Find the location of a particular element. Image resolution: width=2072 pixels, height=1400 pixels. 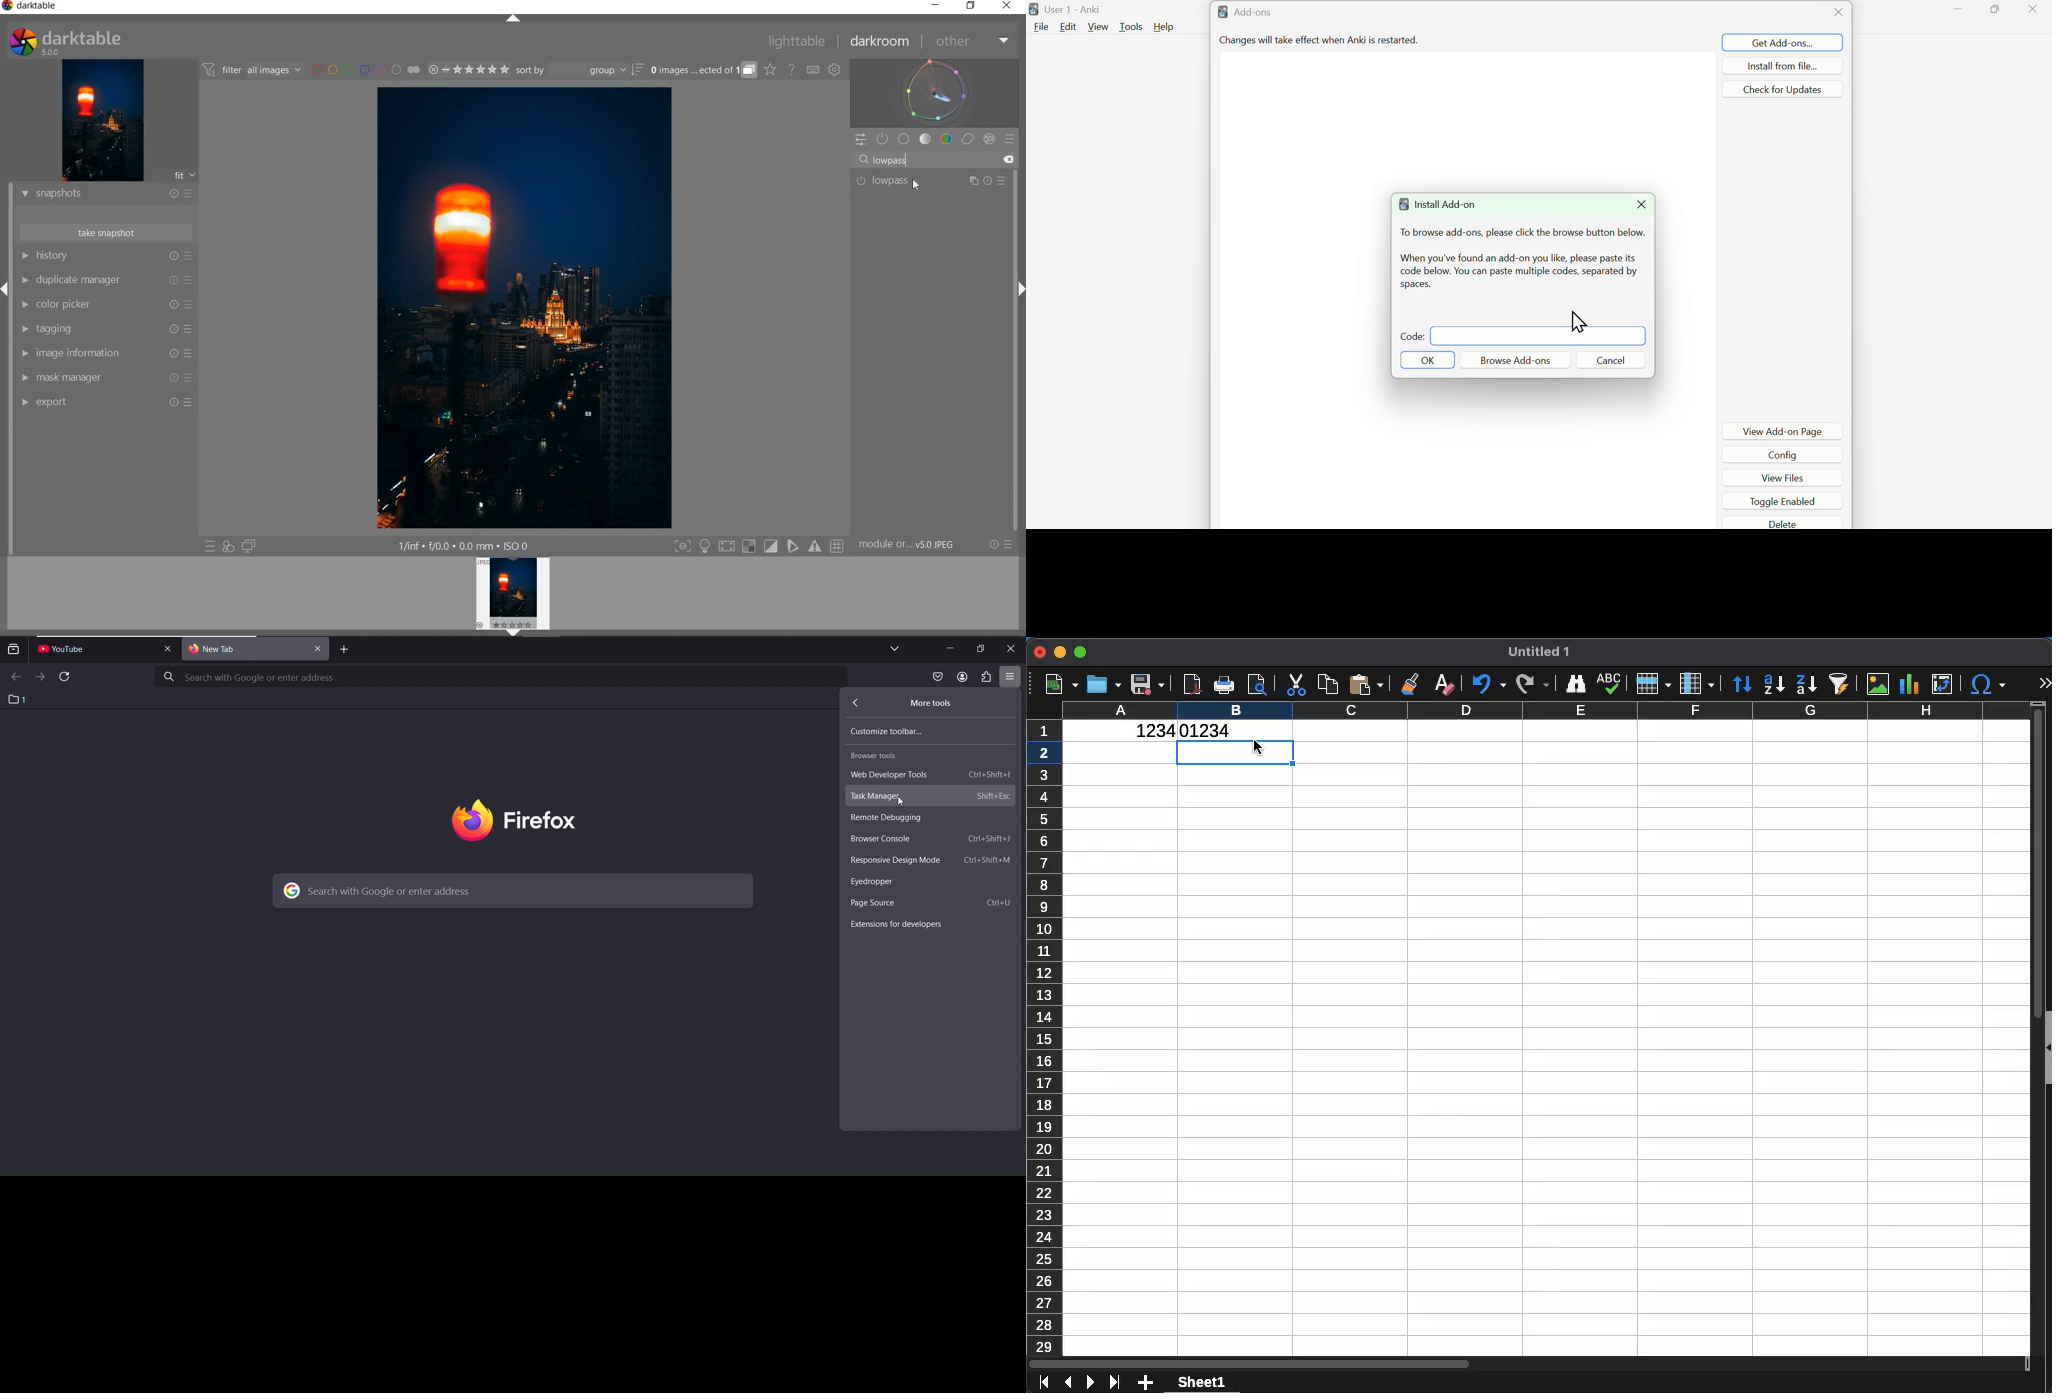

paste is located at coordinates (1366, 684).